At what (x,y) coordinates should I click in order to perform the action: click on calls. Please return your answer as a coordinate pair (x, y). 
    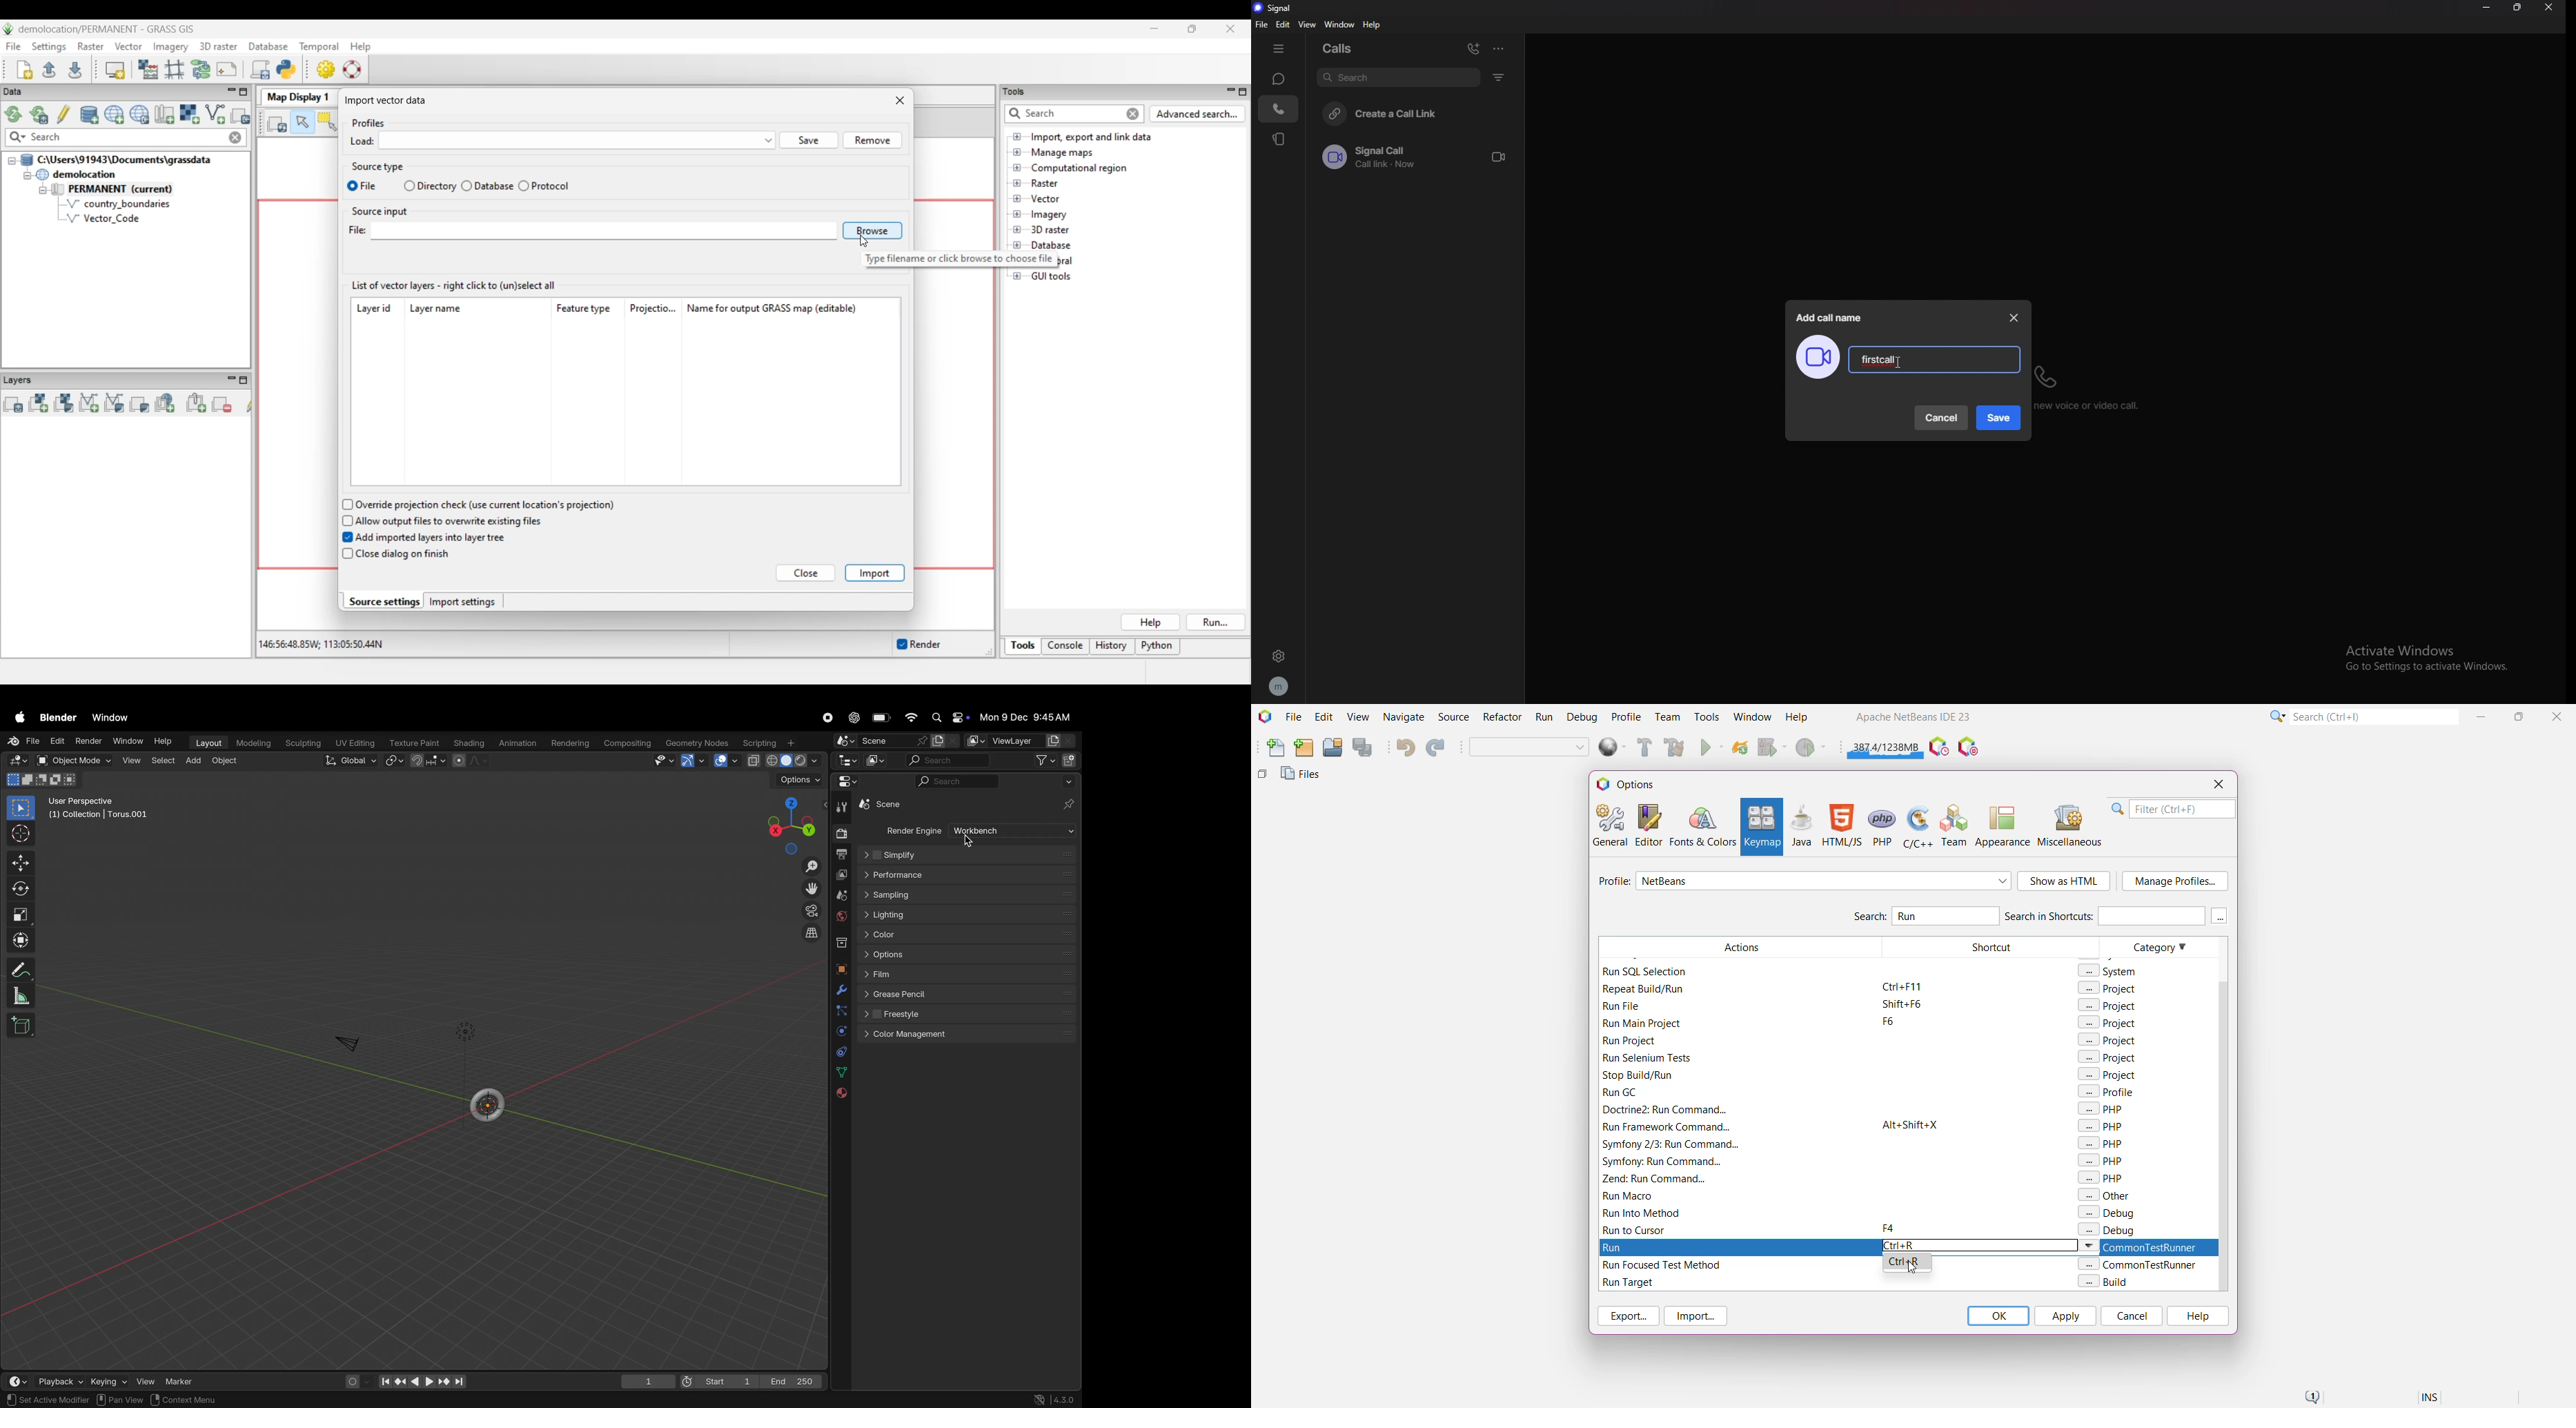
    Looking at the image, I should click on (1342, 47).